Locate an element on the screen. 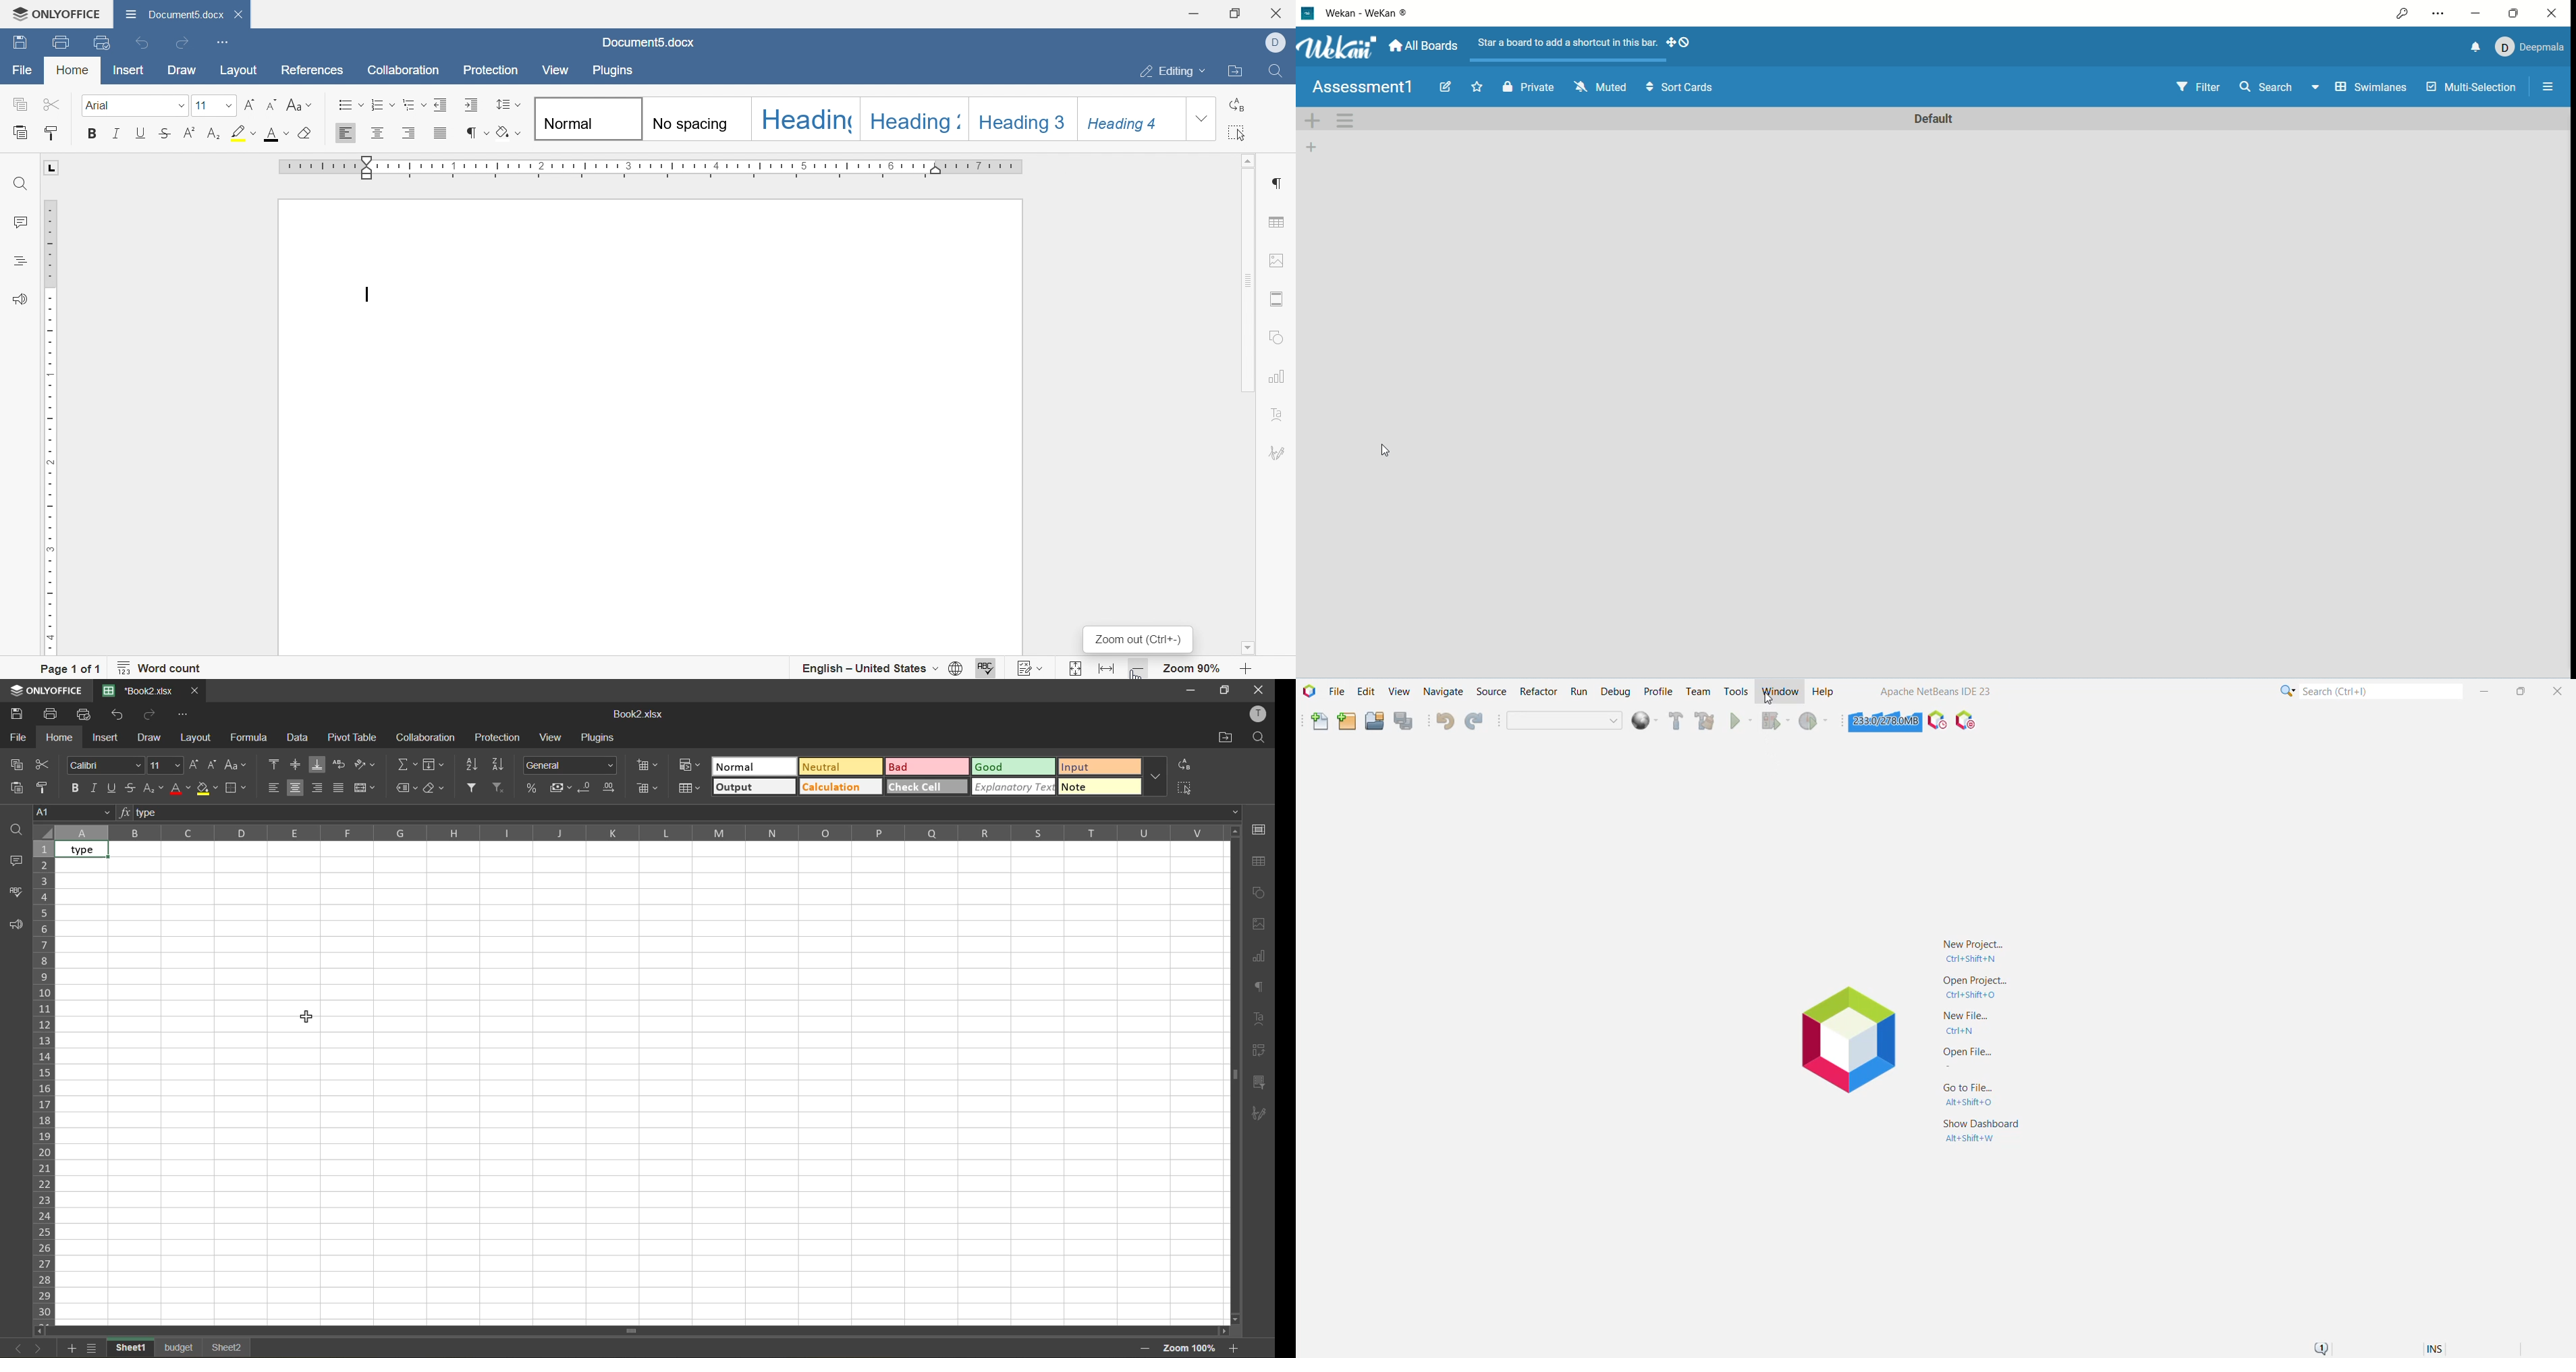  Book2.xlsx is located at coordinates (136, 690).